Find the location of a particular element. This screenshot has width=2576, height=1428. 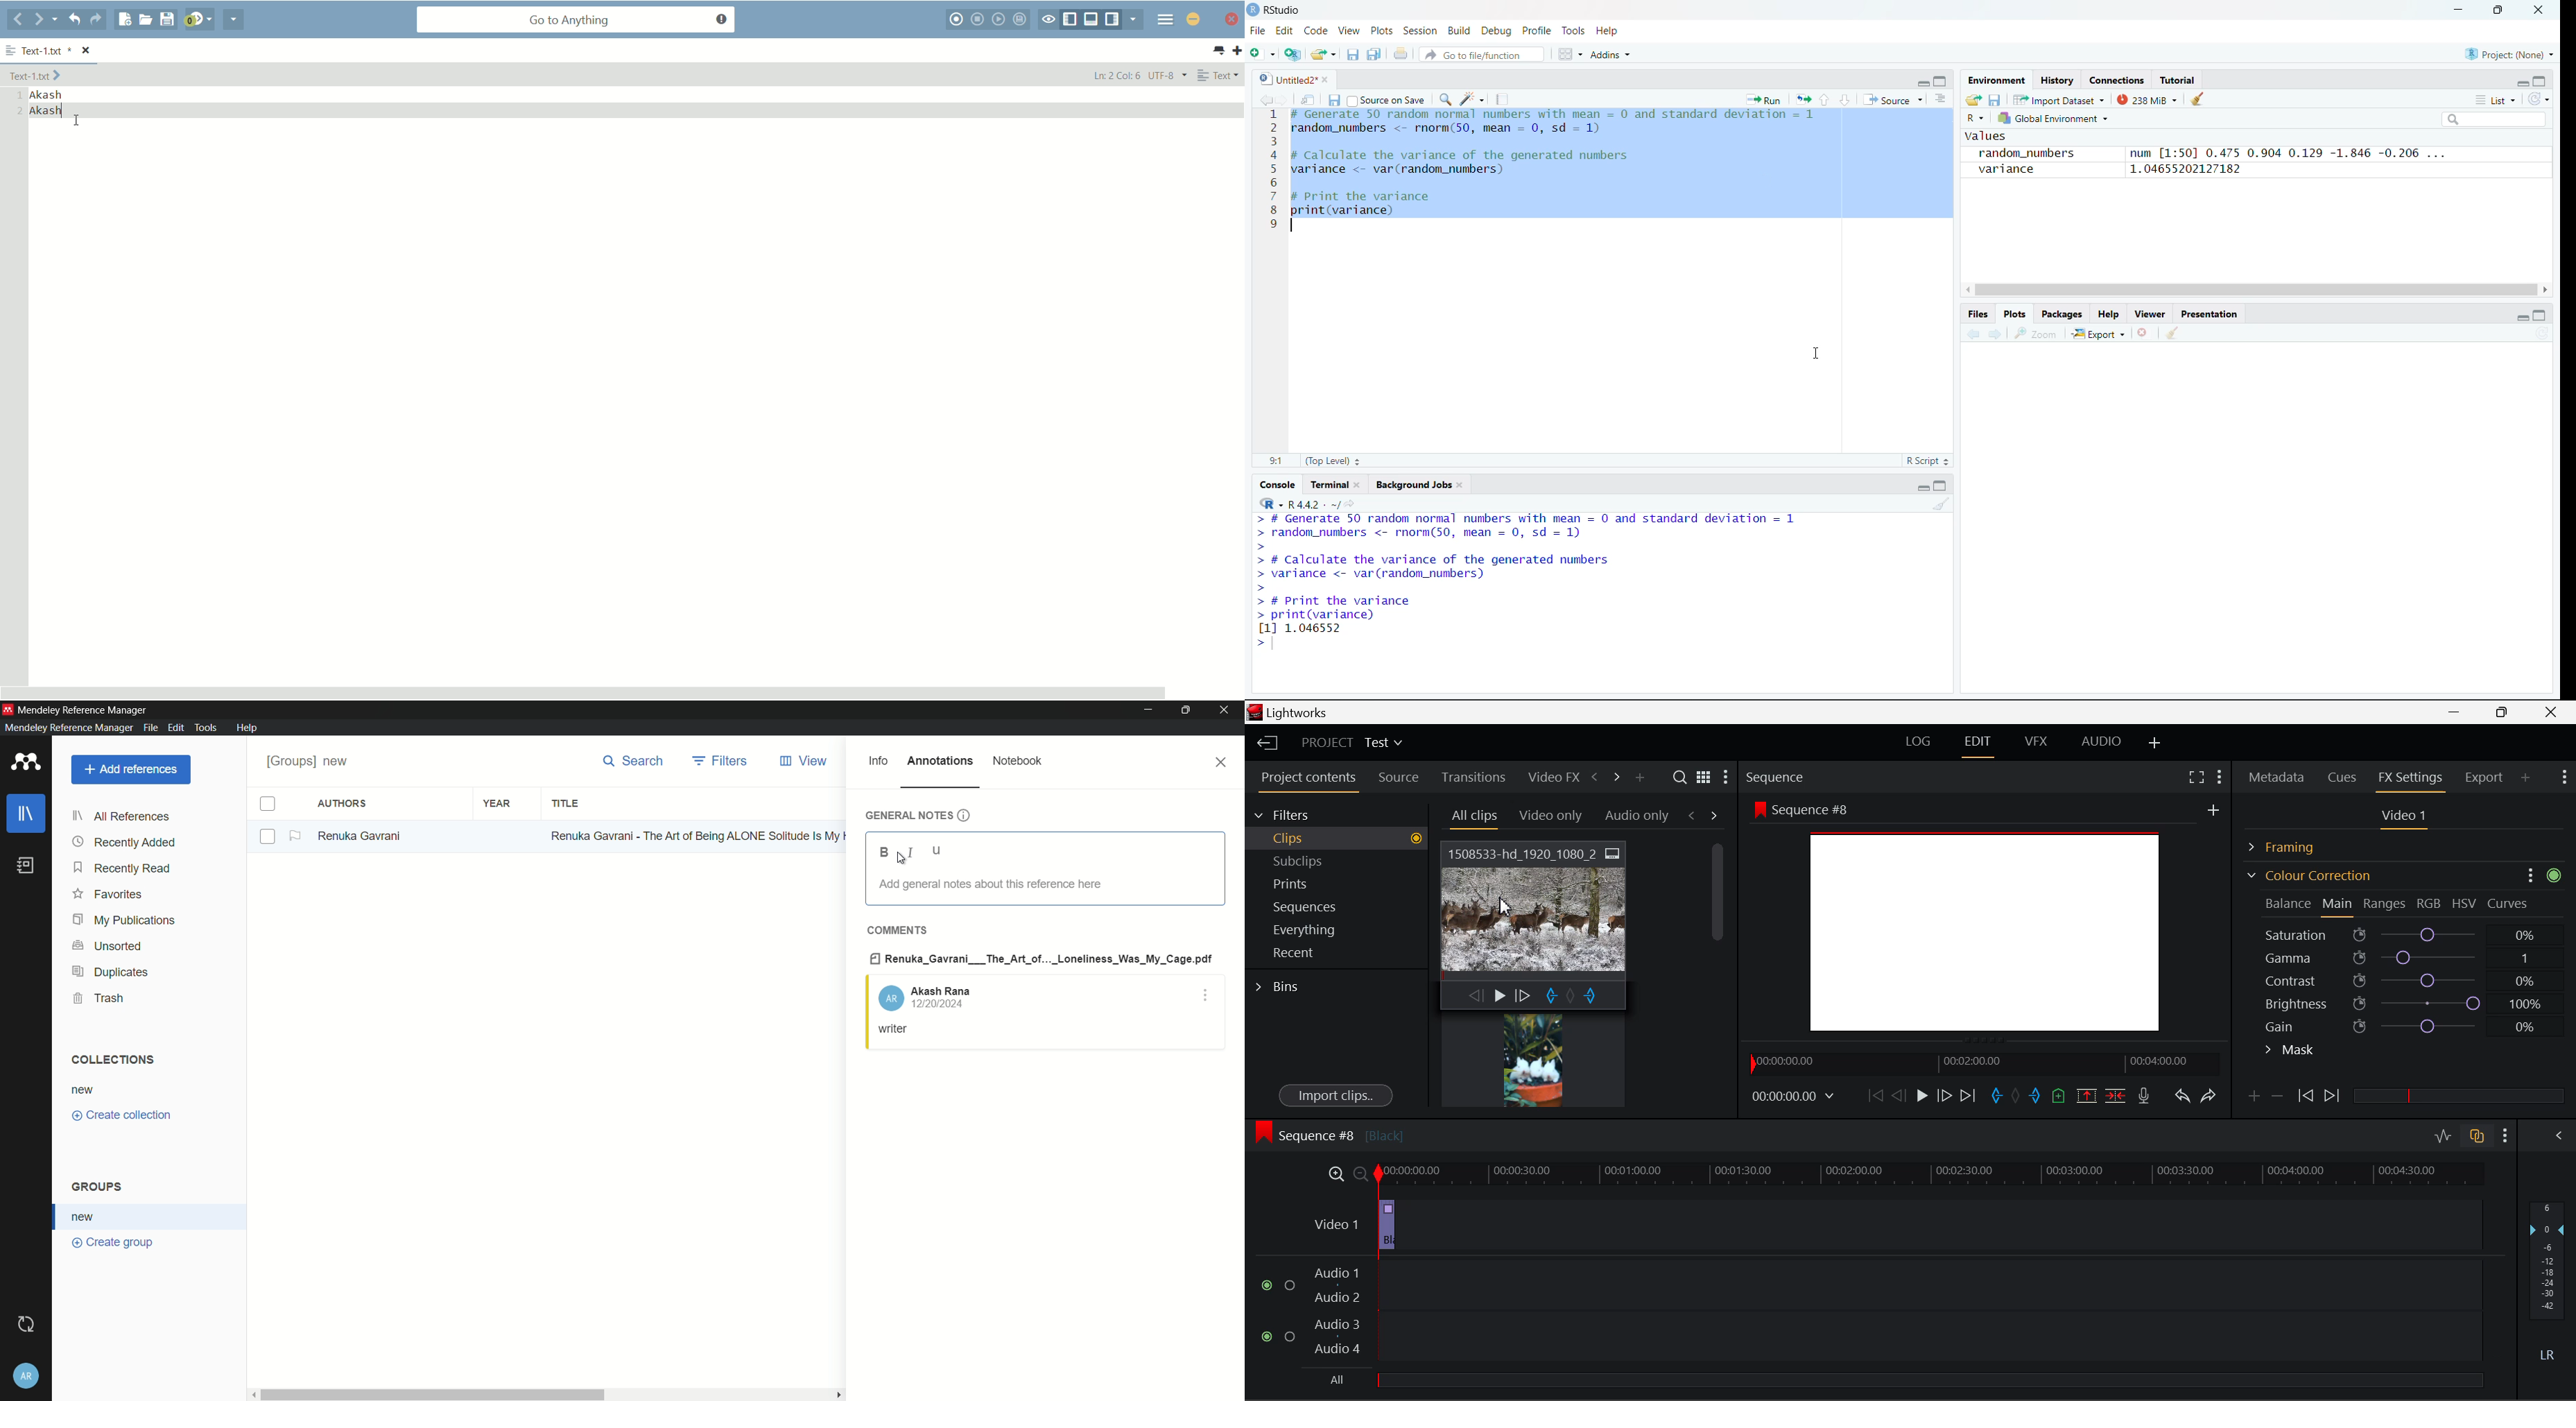

Help is located at coordinates (2108, 314).